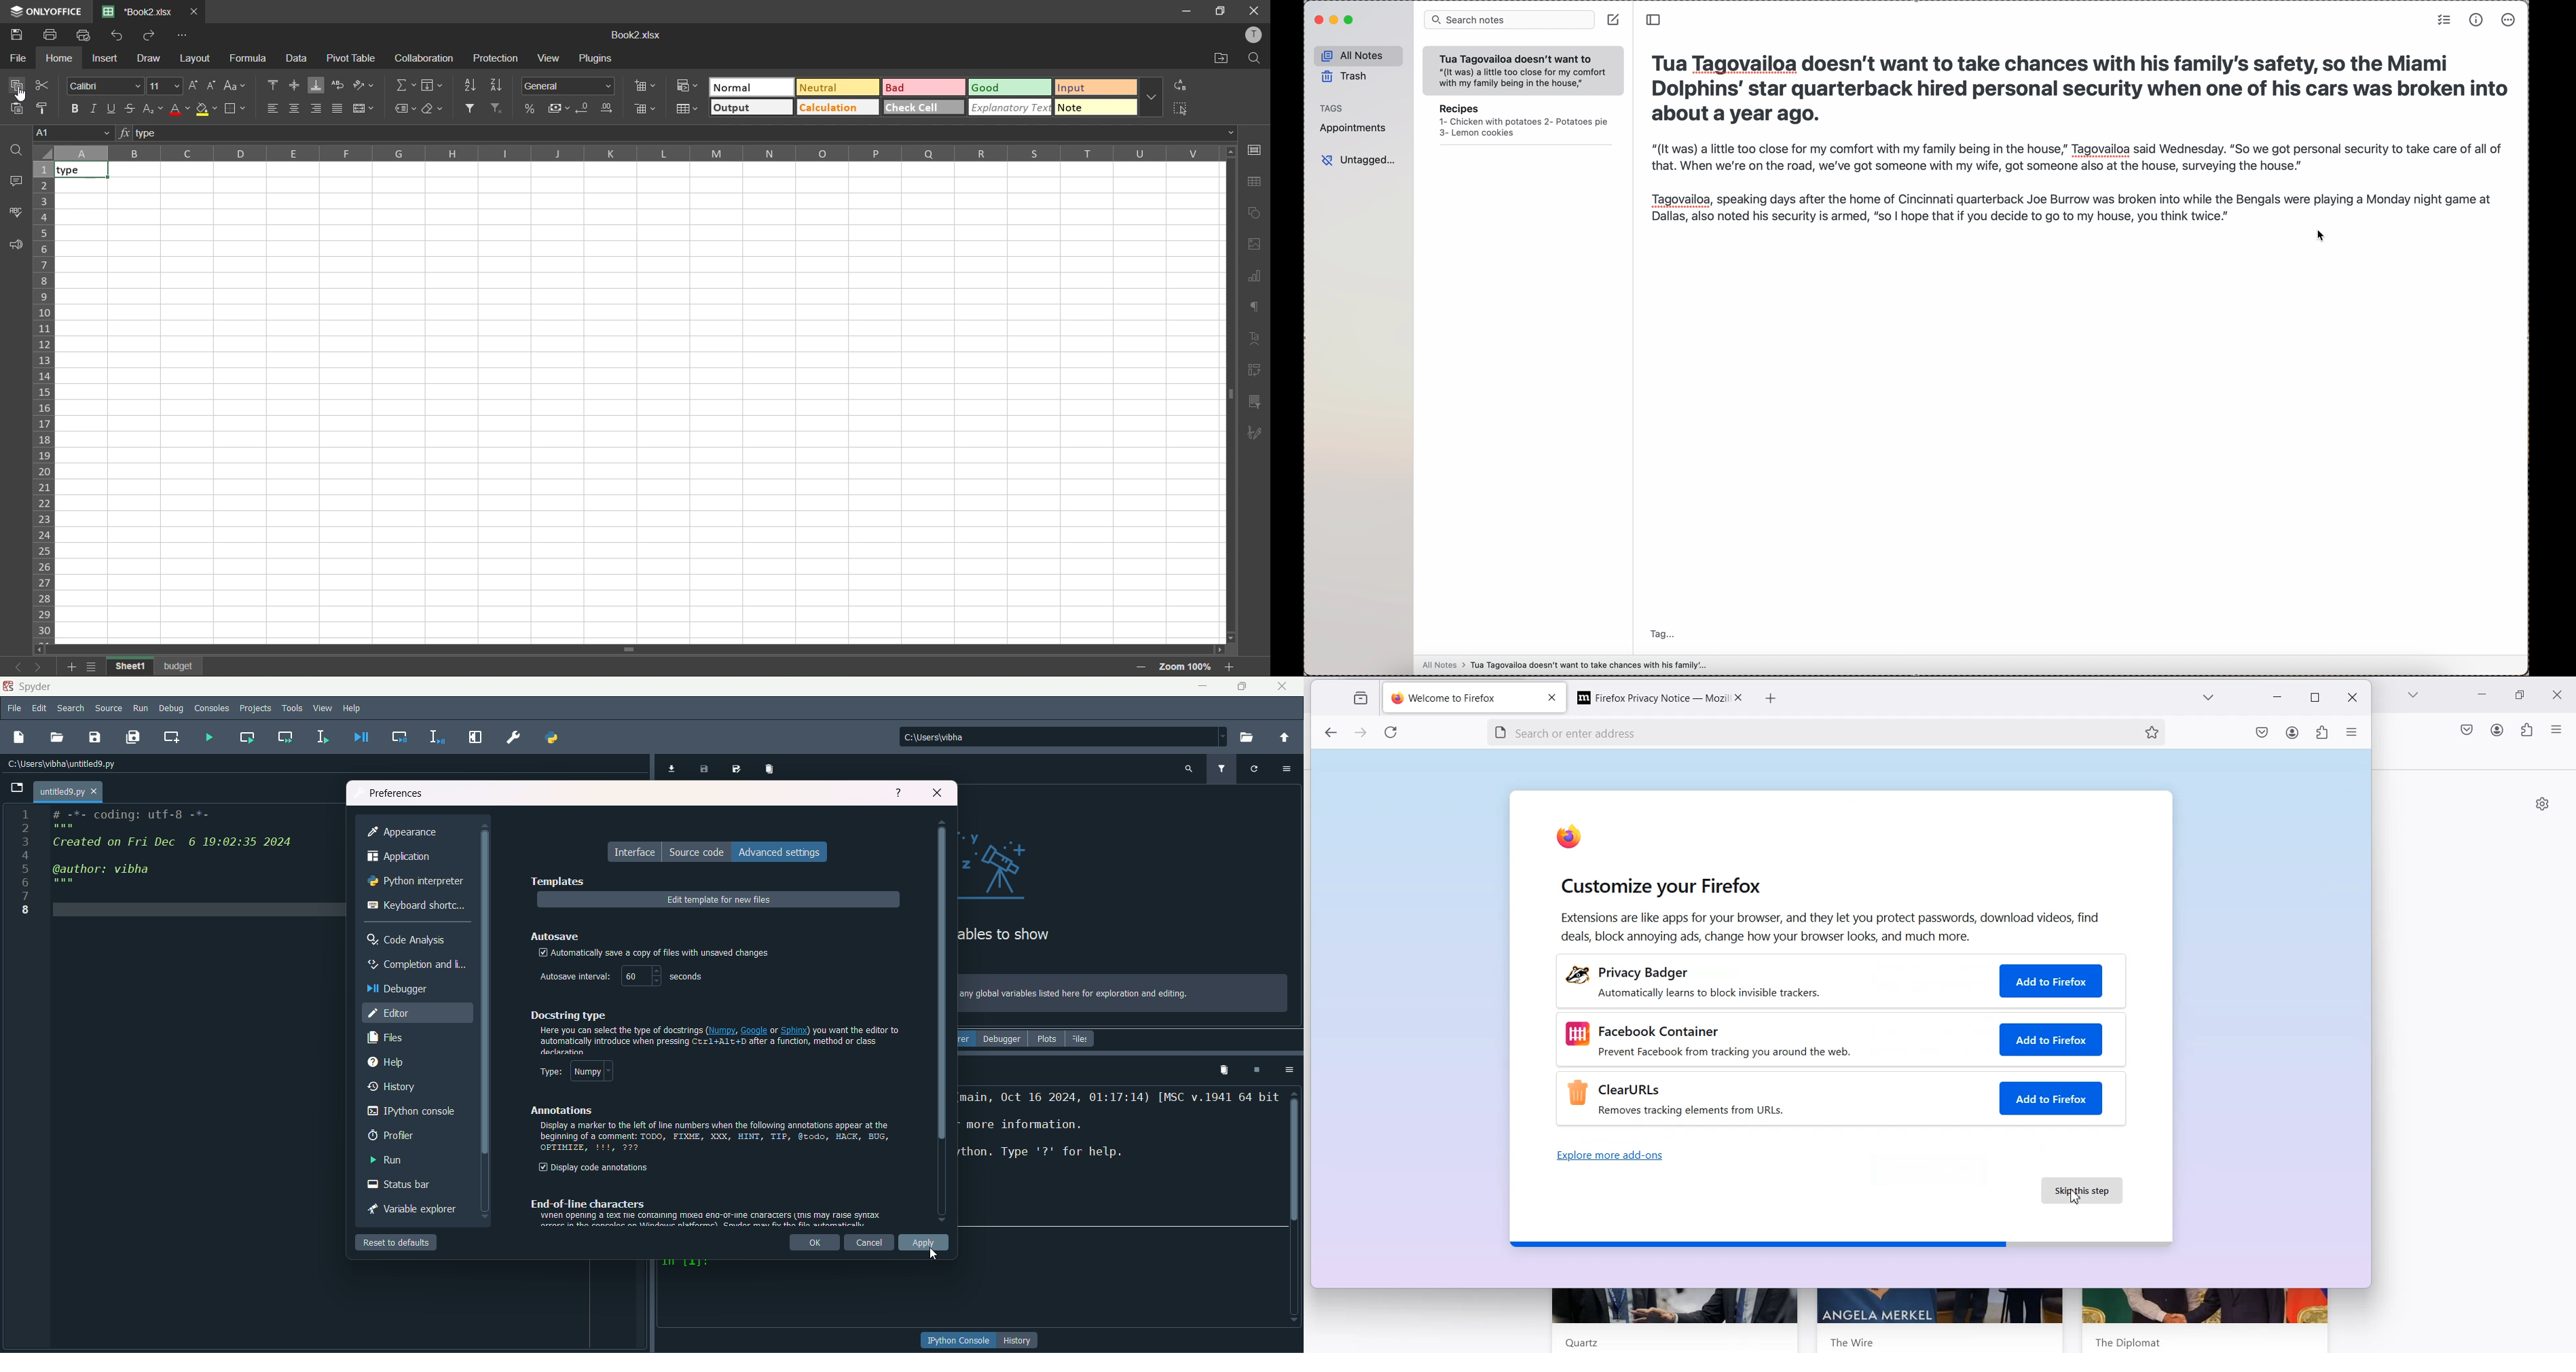 The height and width of the screenshot is (1372, 2576). I want to click on Privacy Badger, so click(1651, 970).